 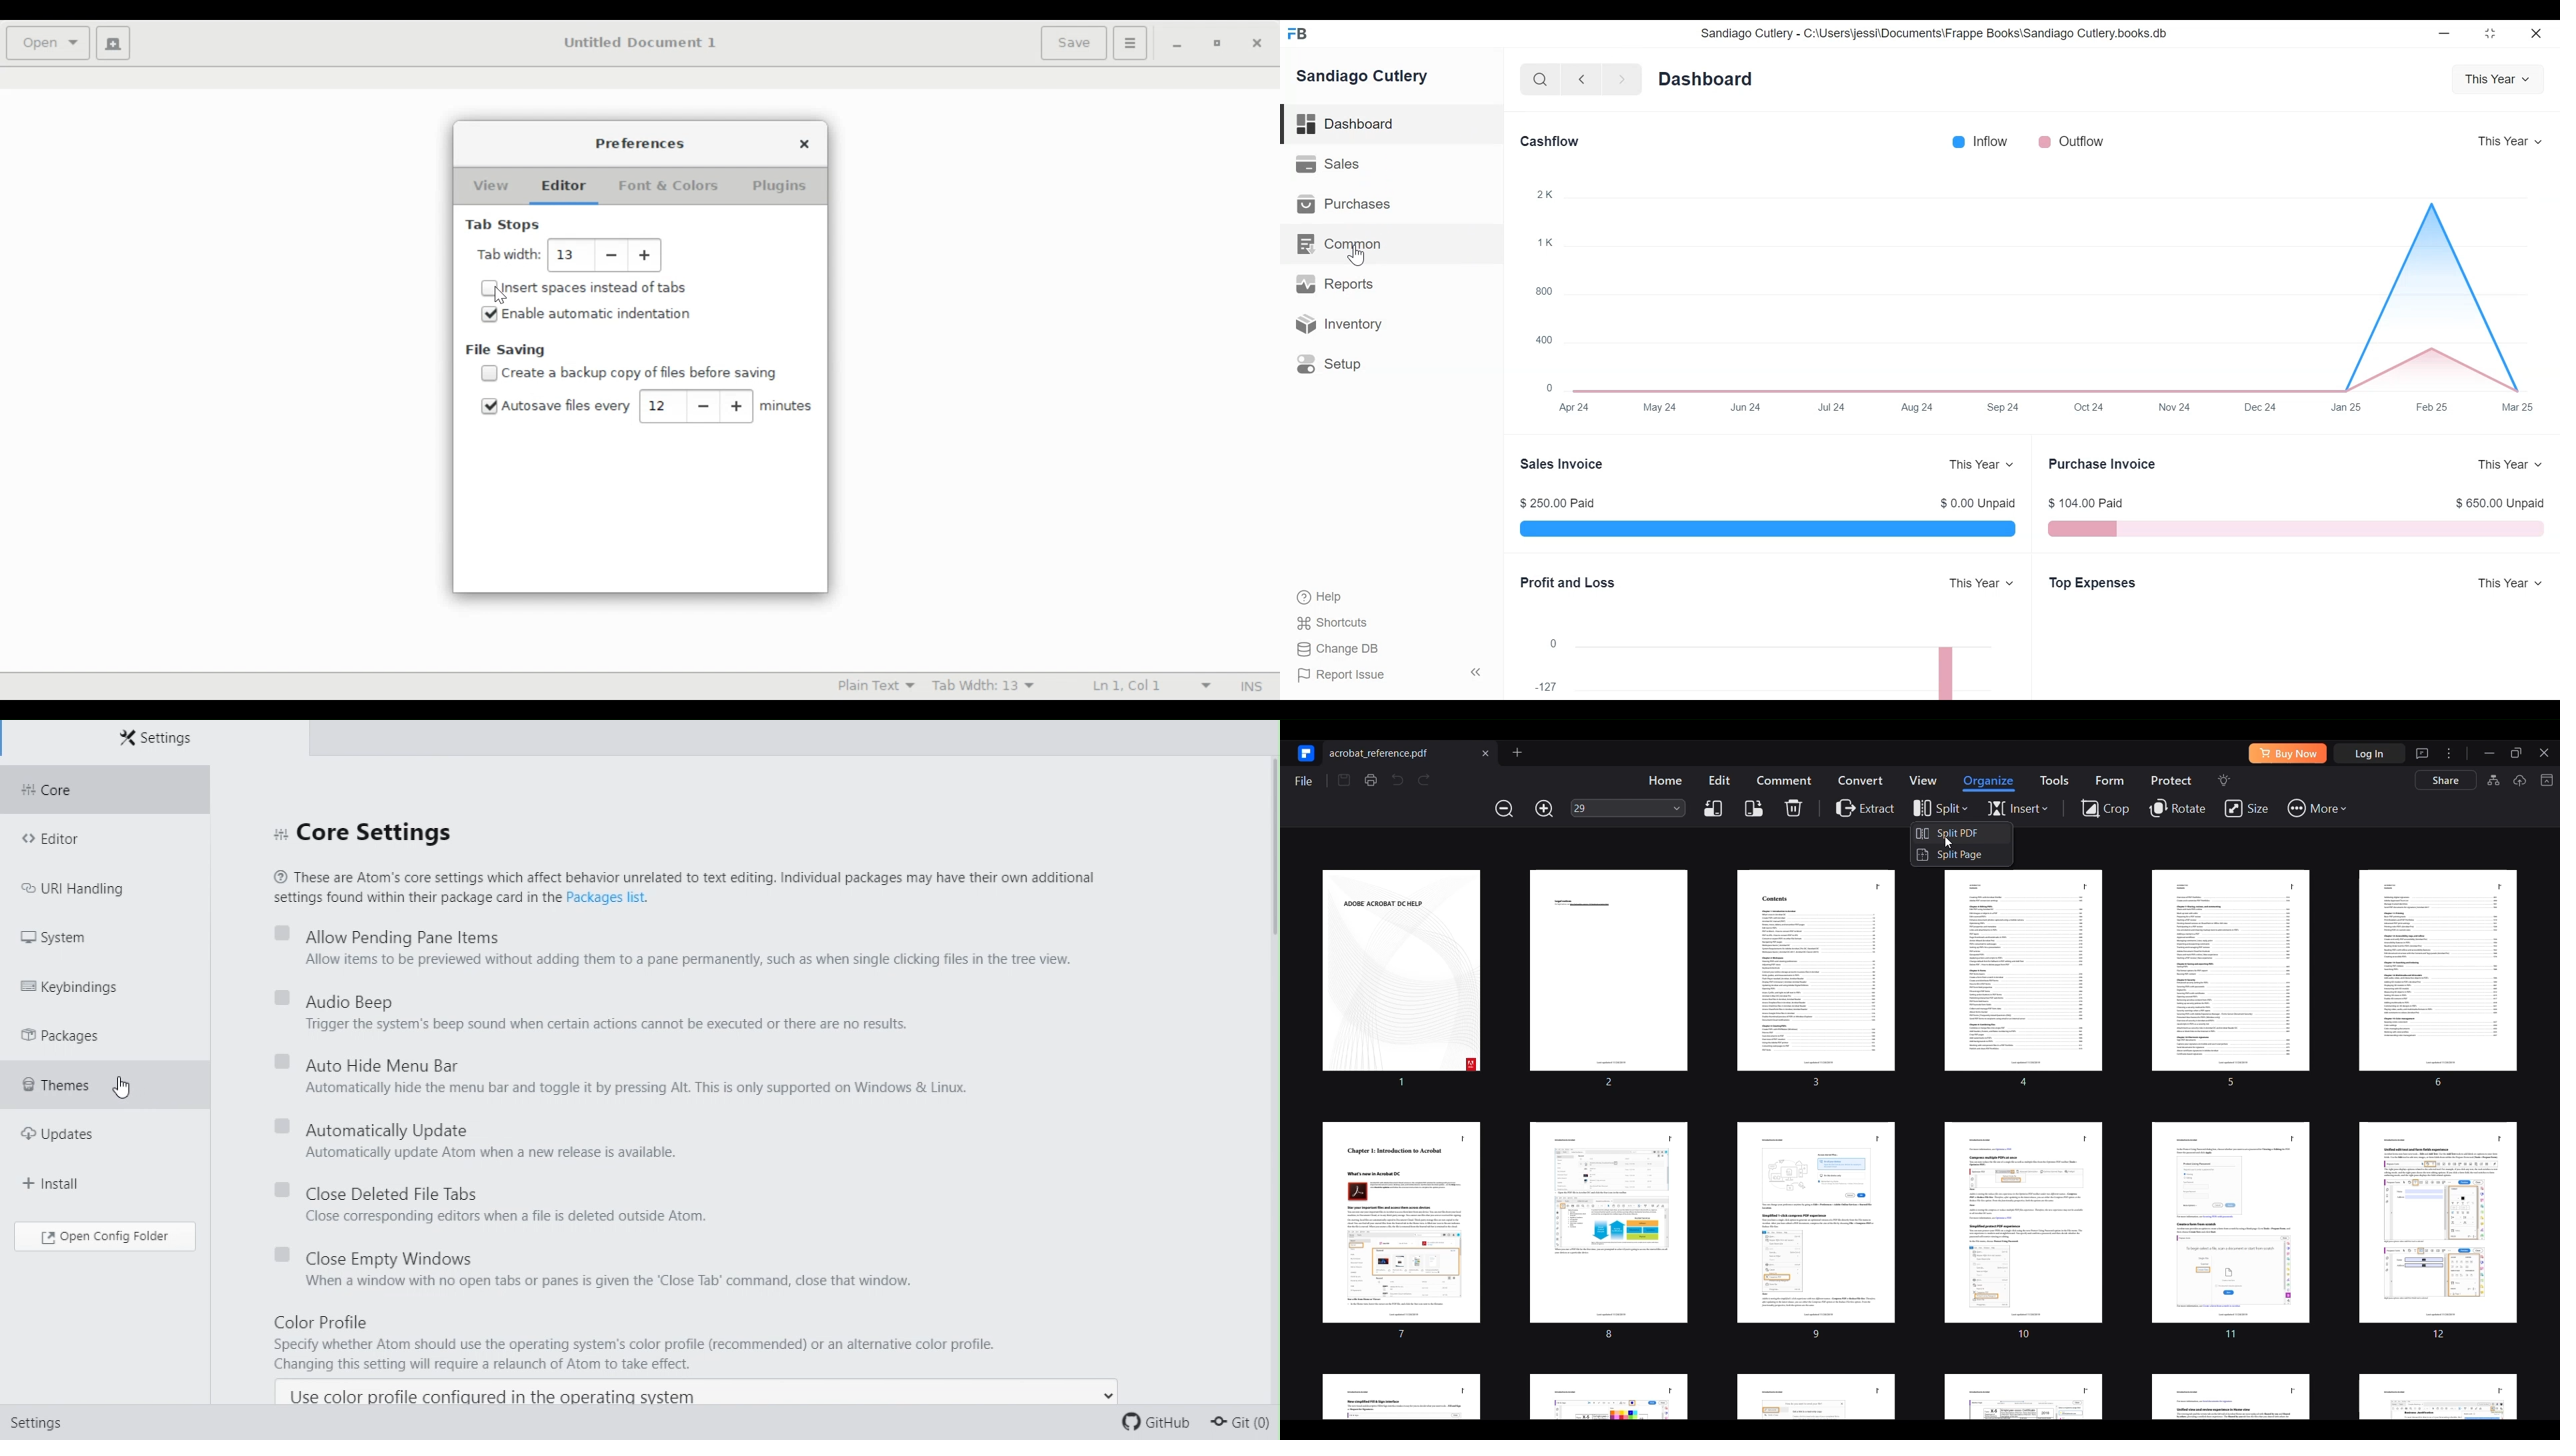 I want to click on close, so click(x=2541, y=32).